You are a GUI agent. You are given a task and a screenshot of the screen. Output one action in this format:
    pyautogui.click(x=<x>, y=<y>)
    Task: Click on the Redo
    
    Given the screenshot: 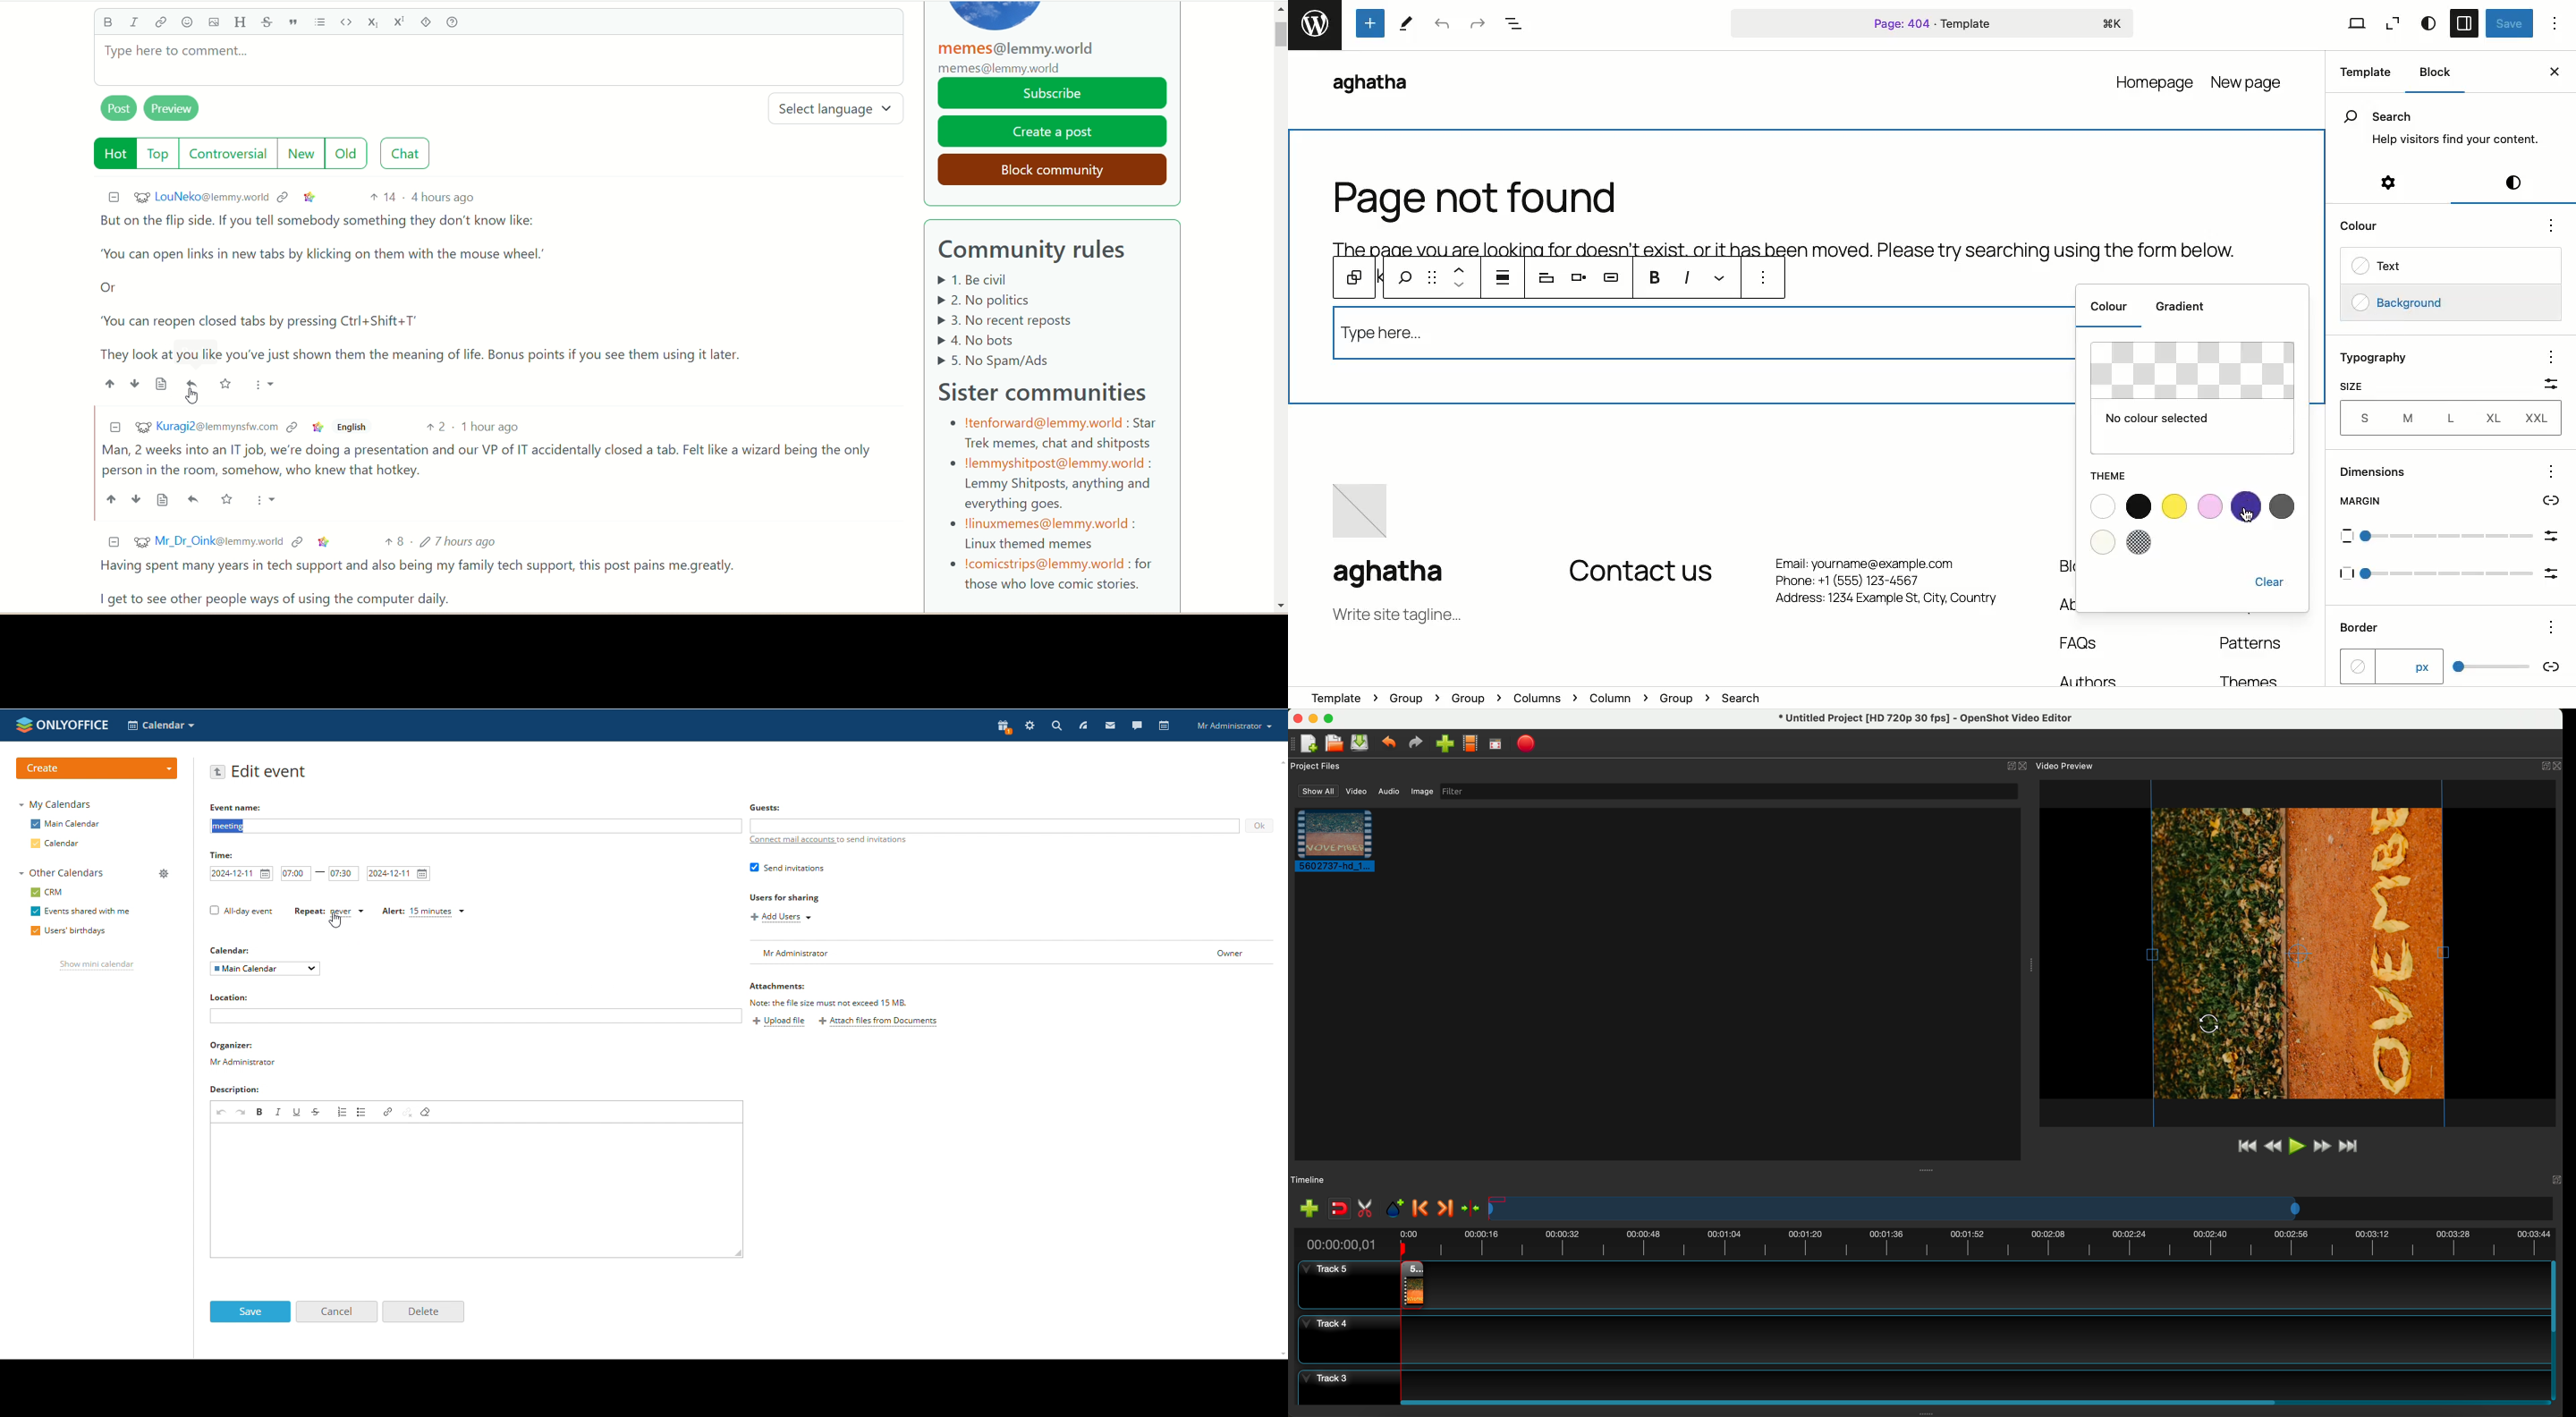 What is the action you would take?
    pyautogui.click(x=1475, y=24)
    